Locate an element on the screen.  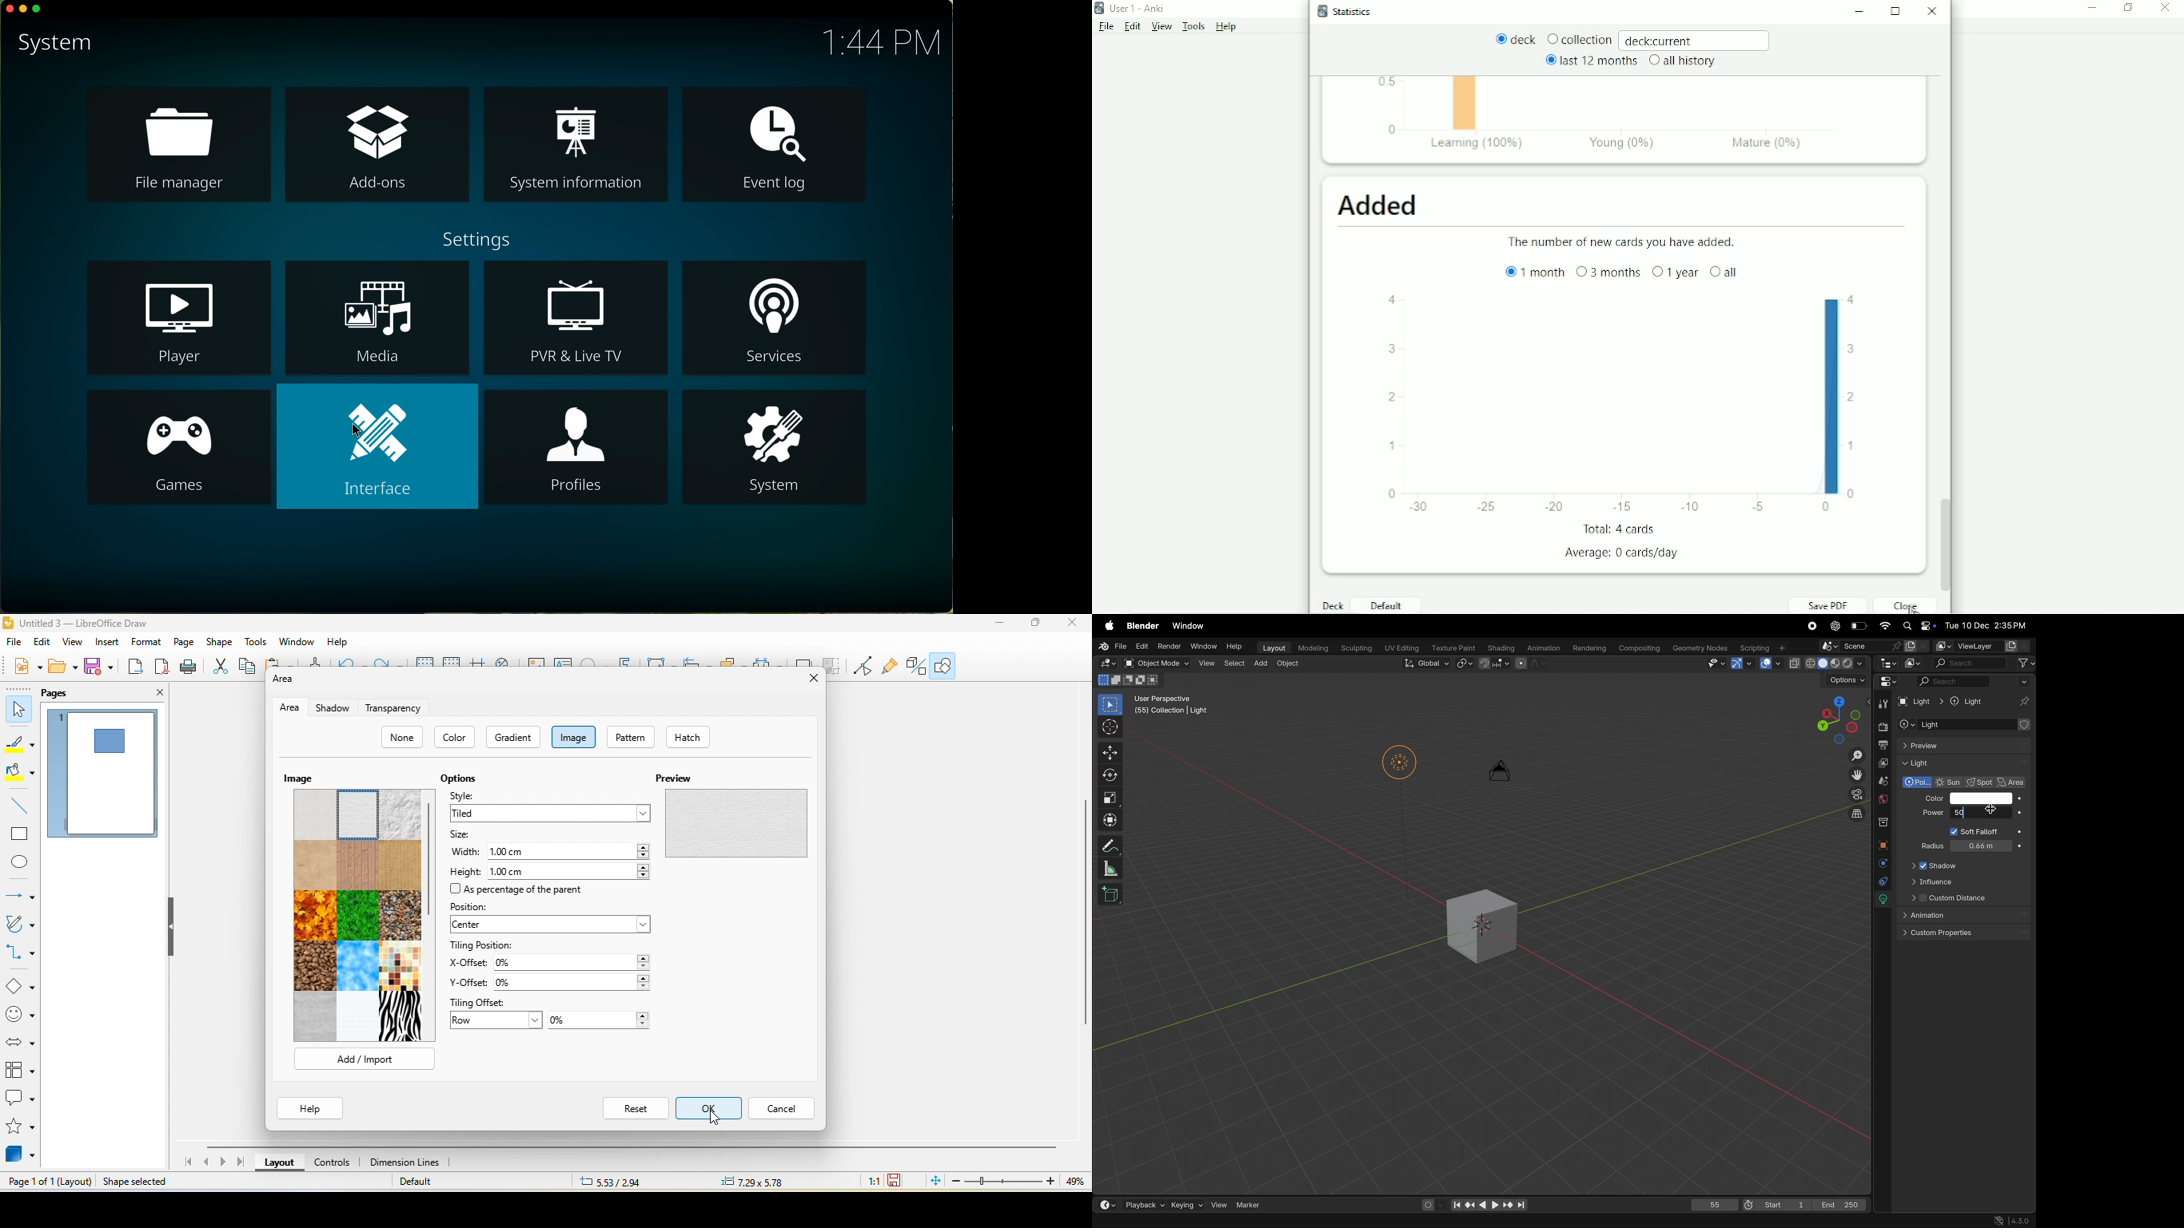
save is located at coordinates (100, 669).